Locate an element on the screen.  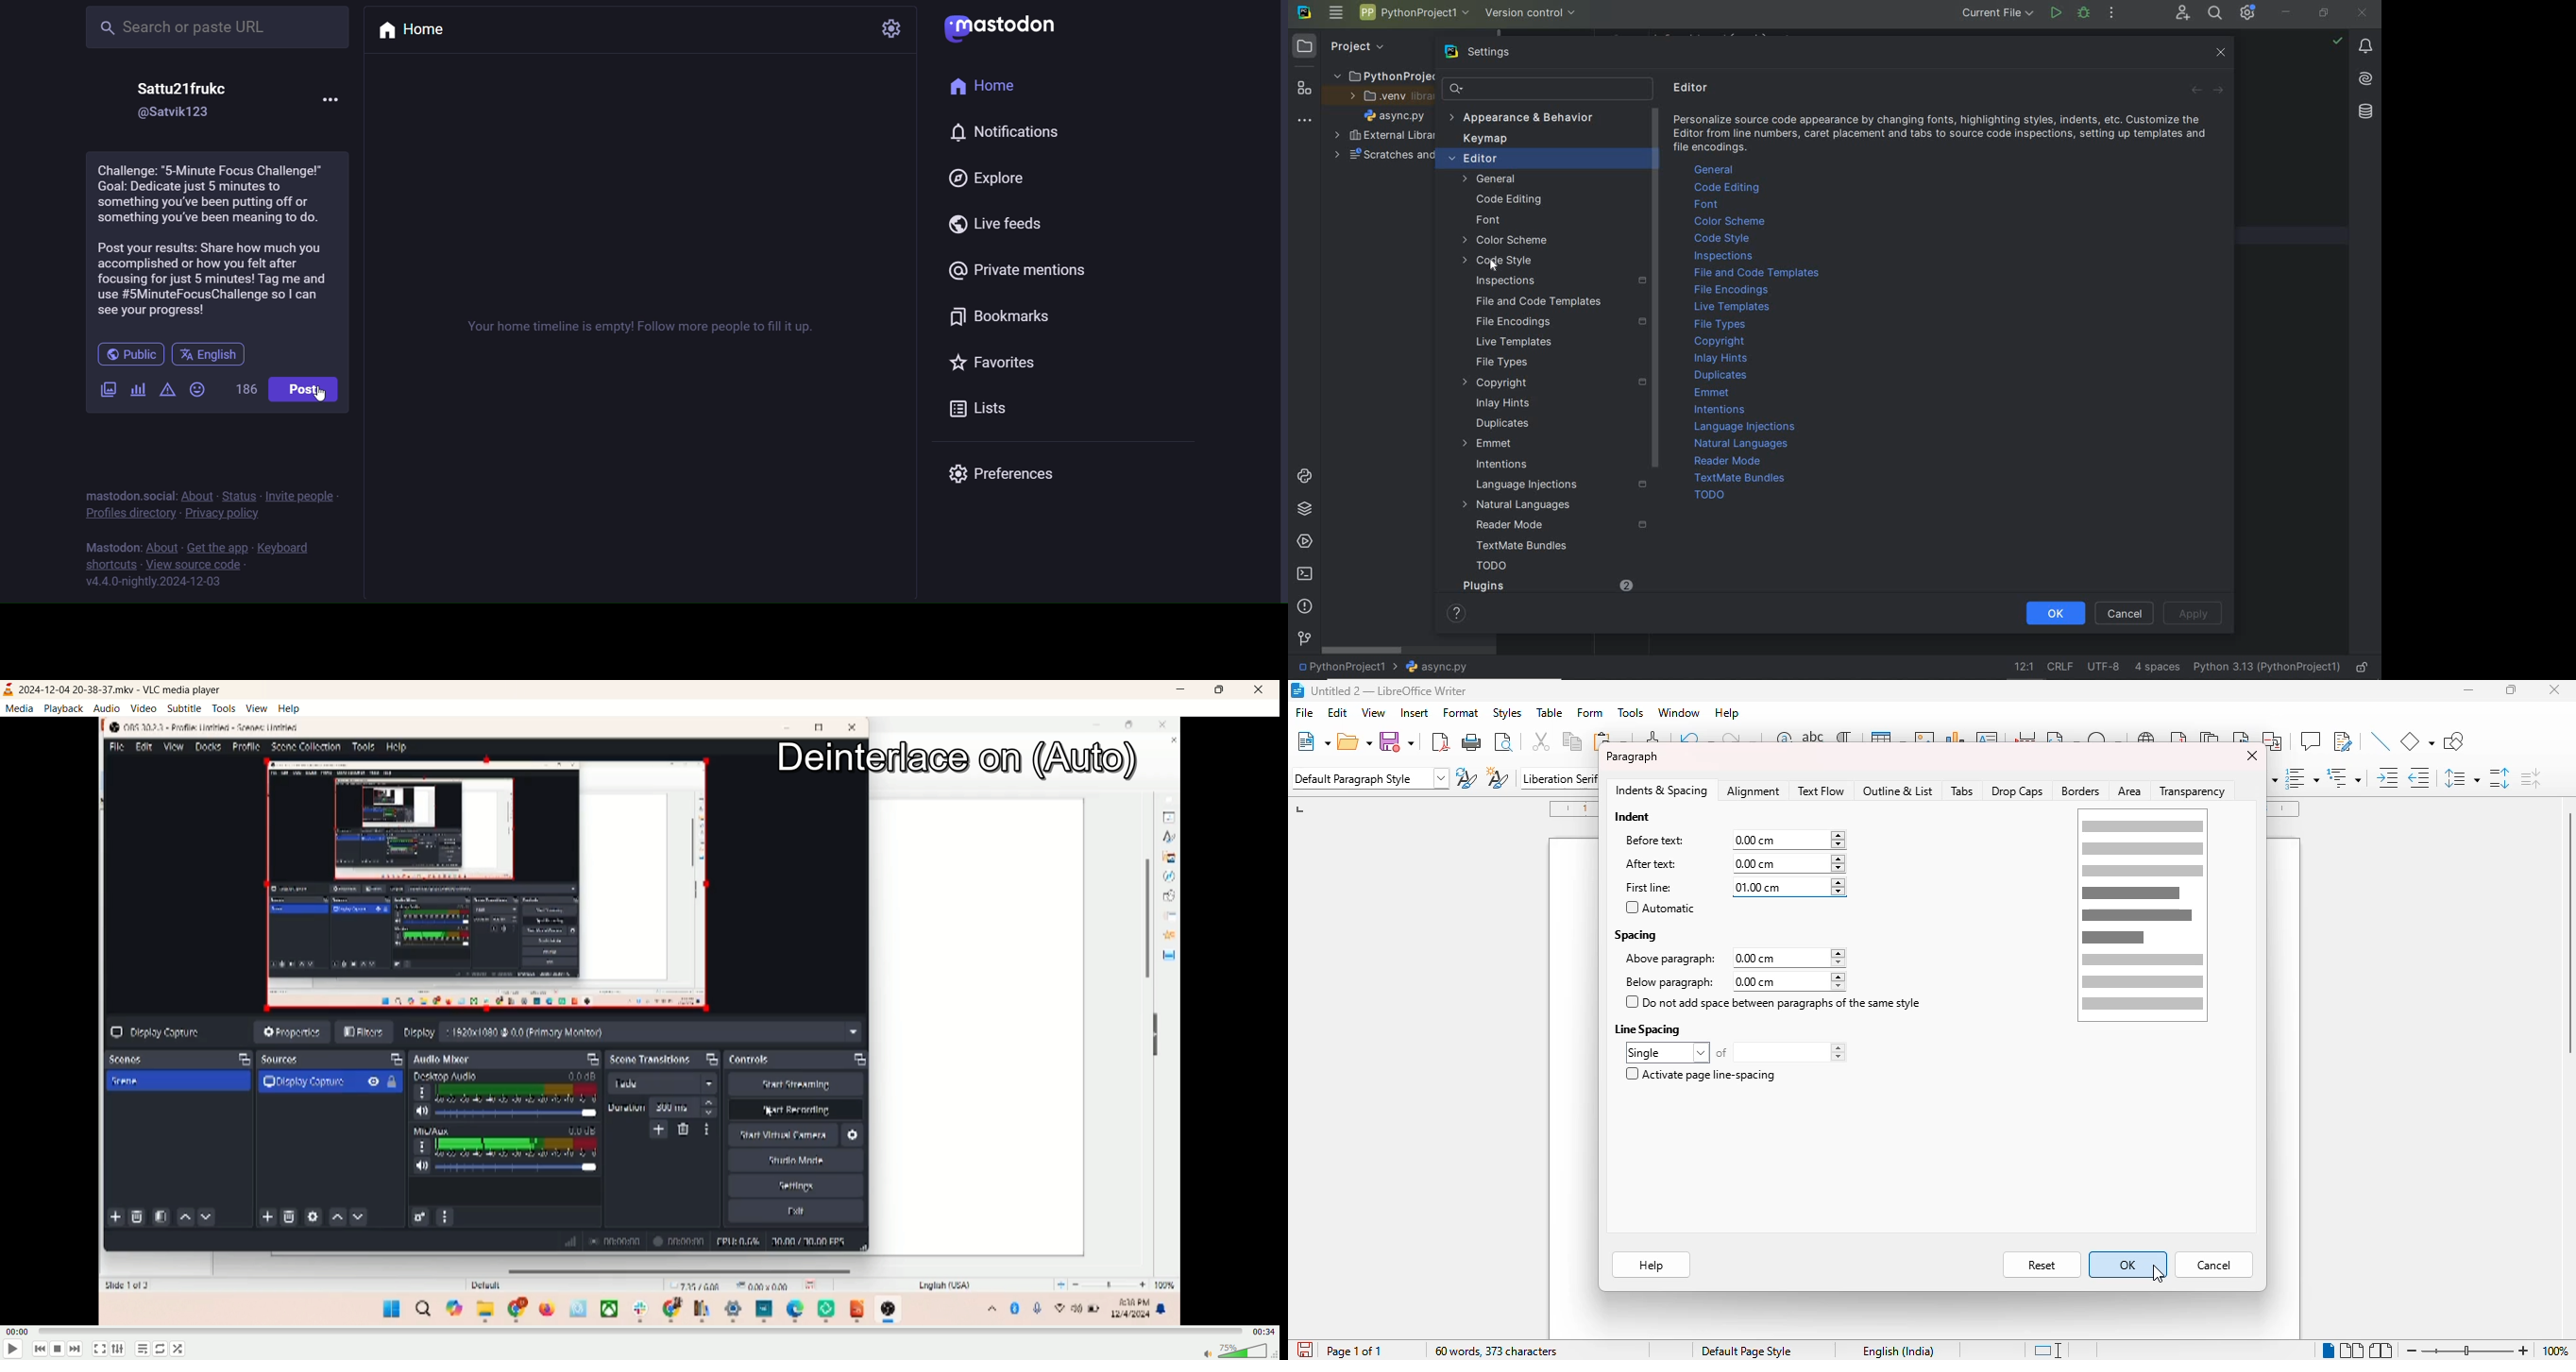
python console is located at coordinates (1304, 477).